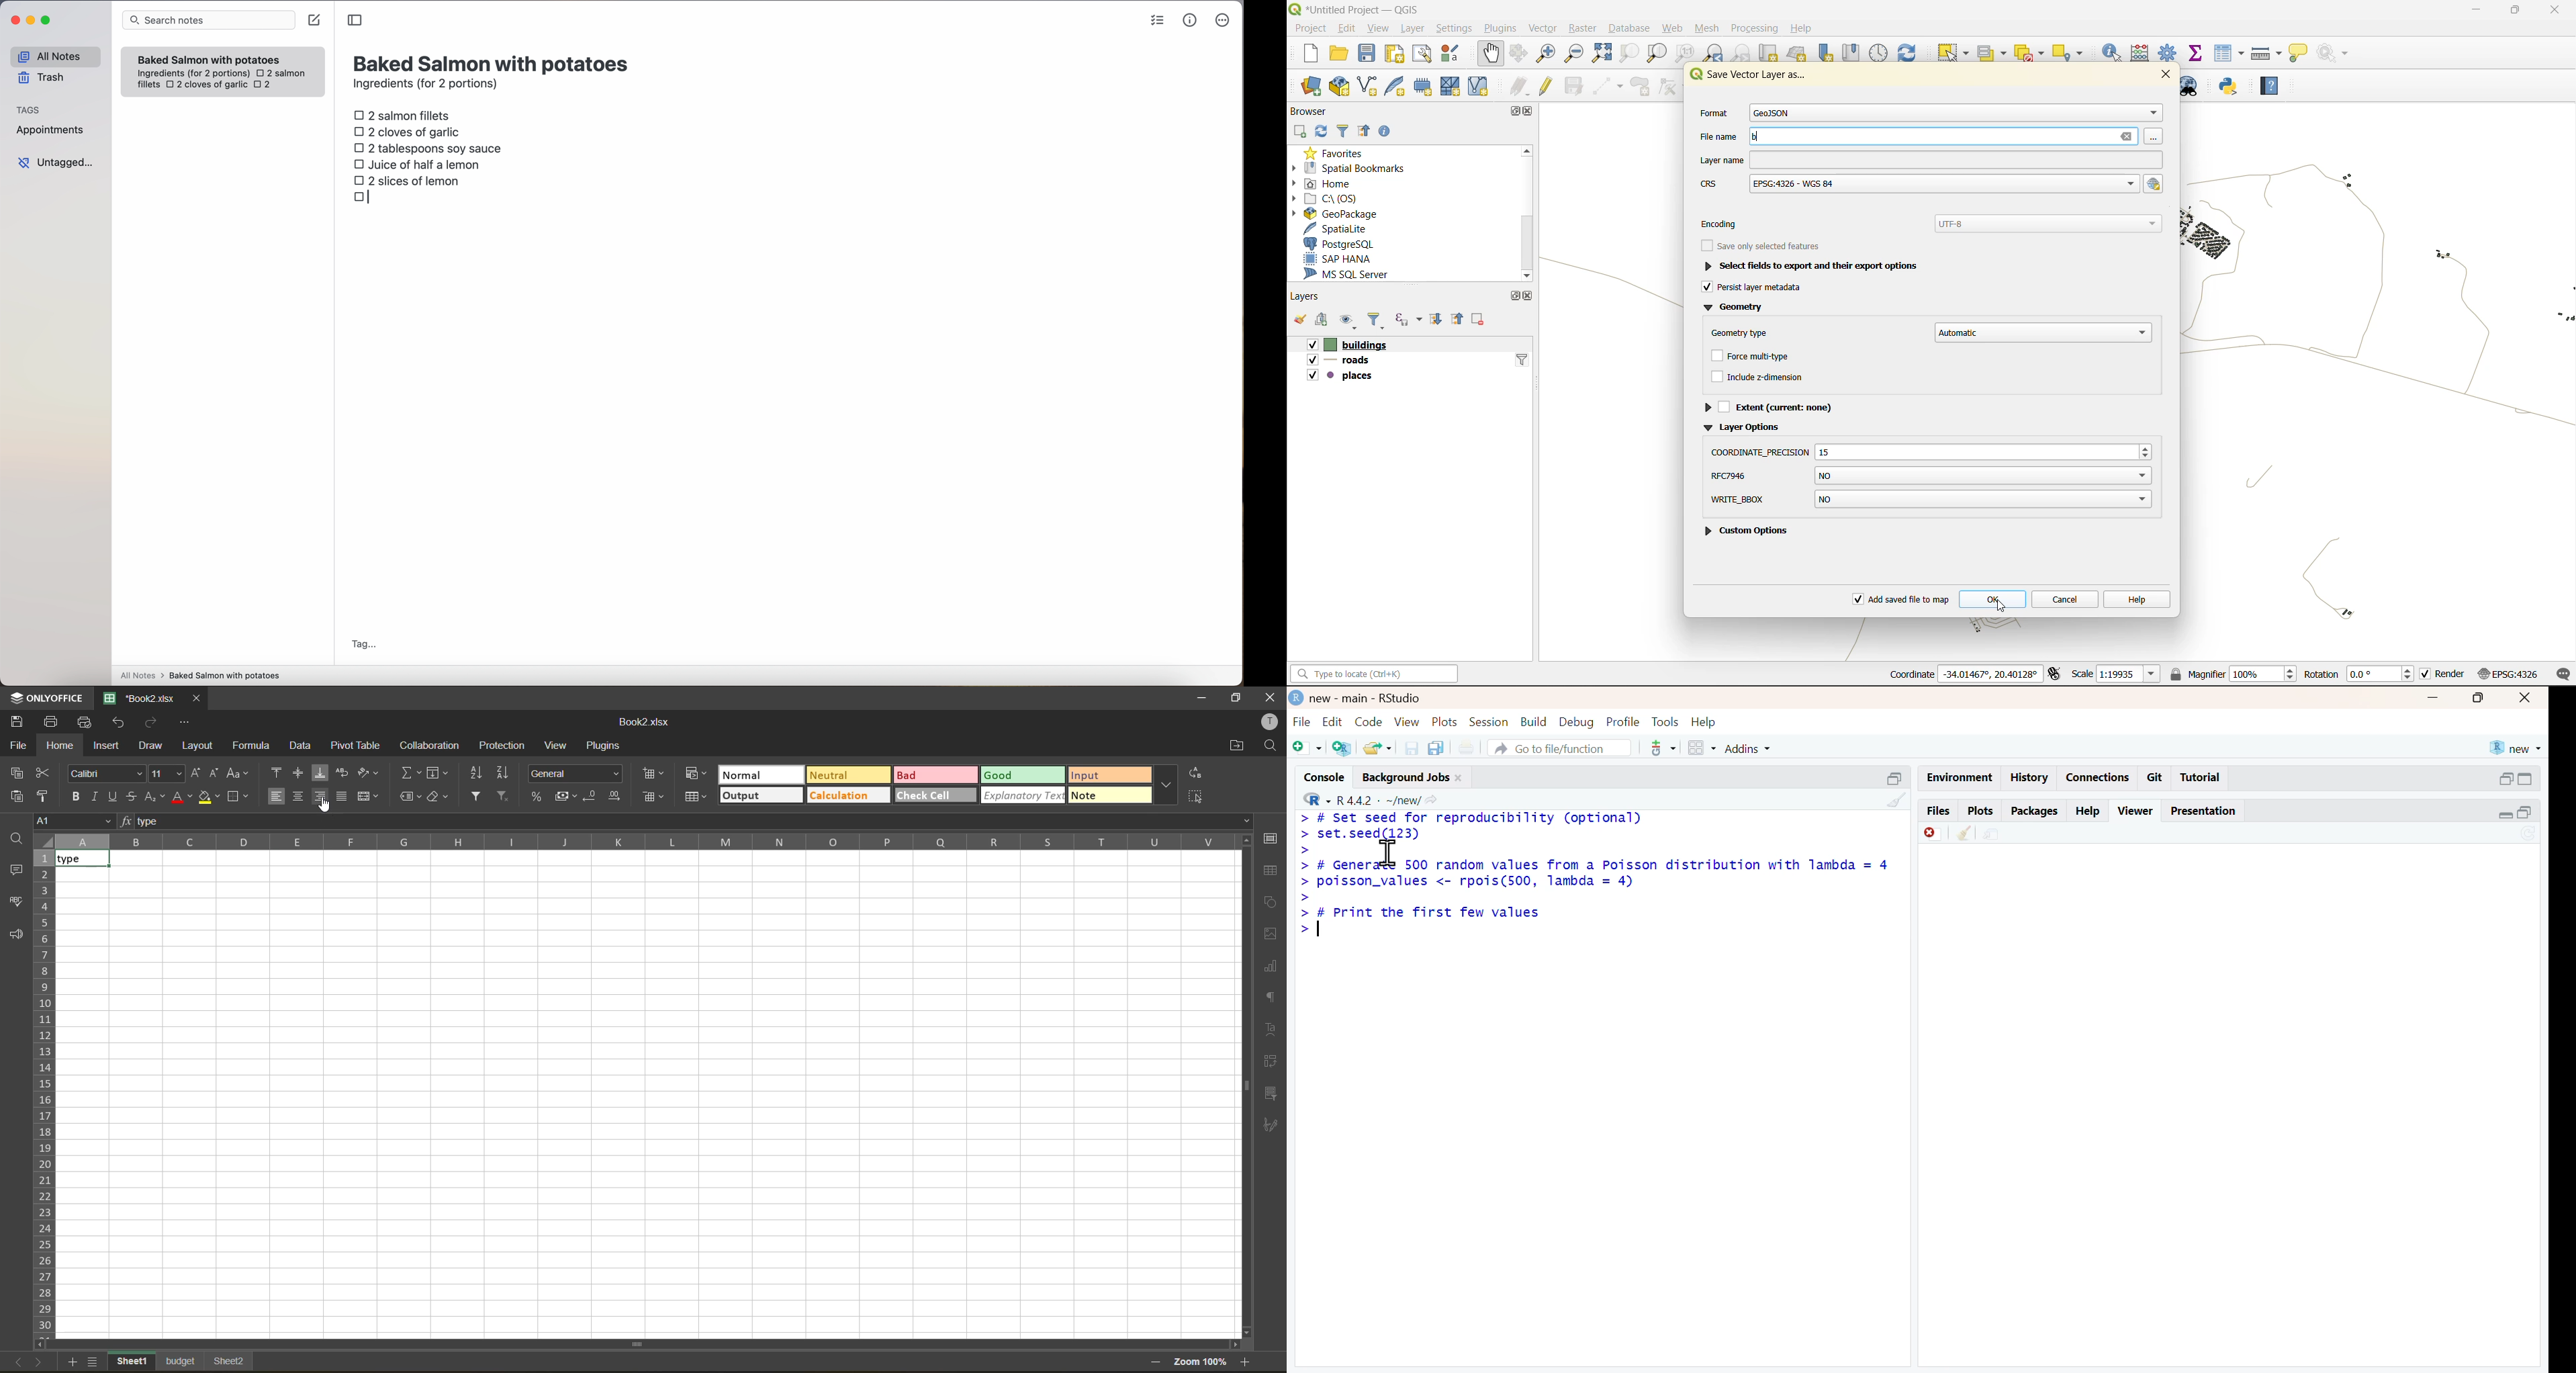 The image size is (2576, 1400). What do you see at coordinates (507, 773) in the screenshot?
I see `sort descending` at bounding box center [507, 773].